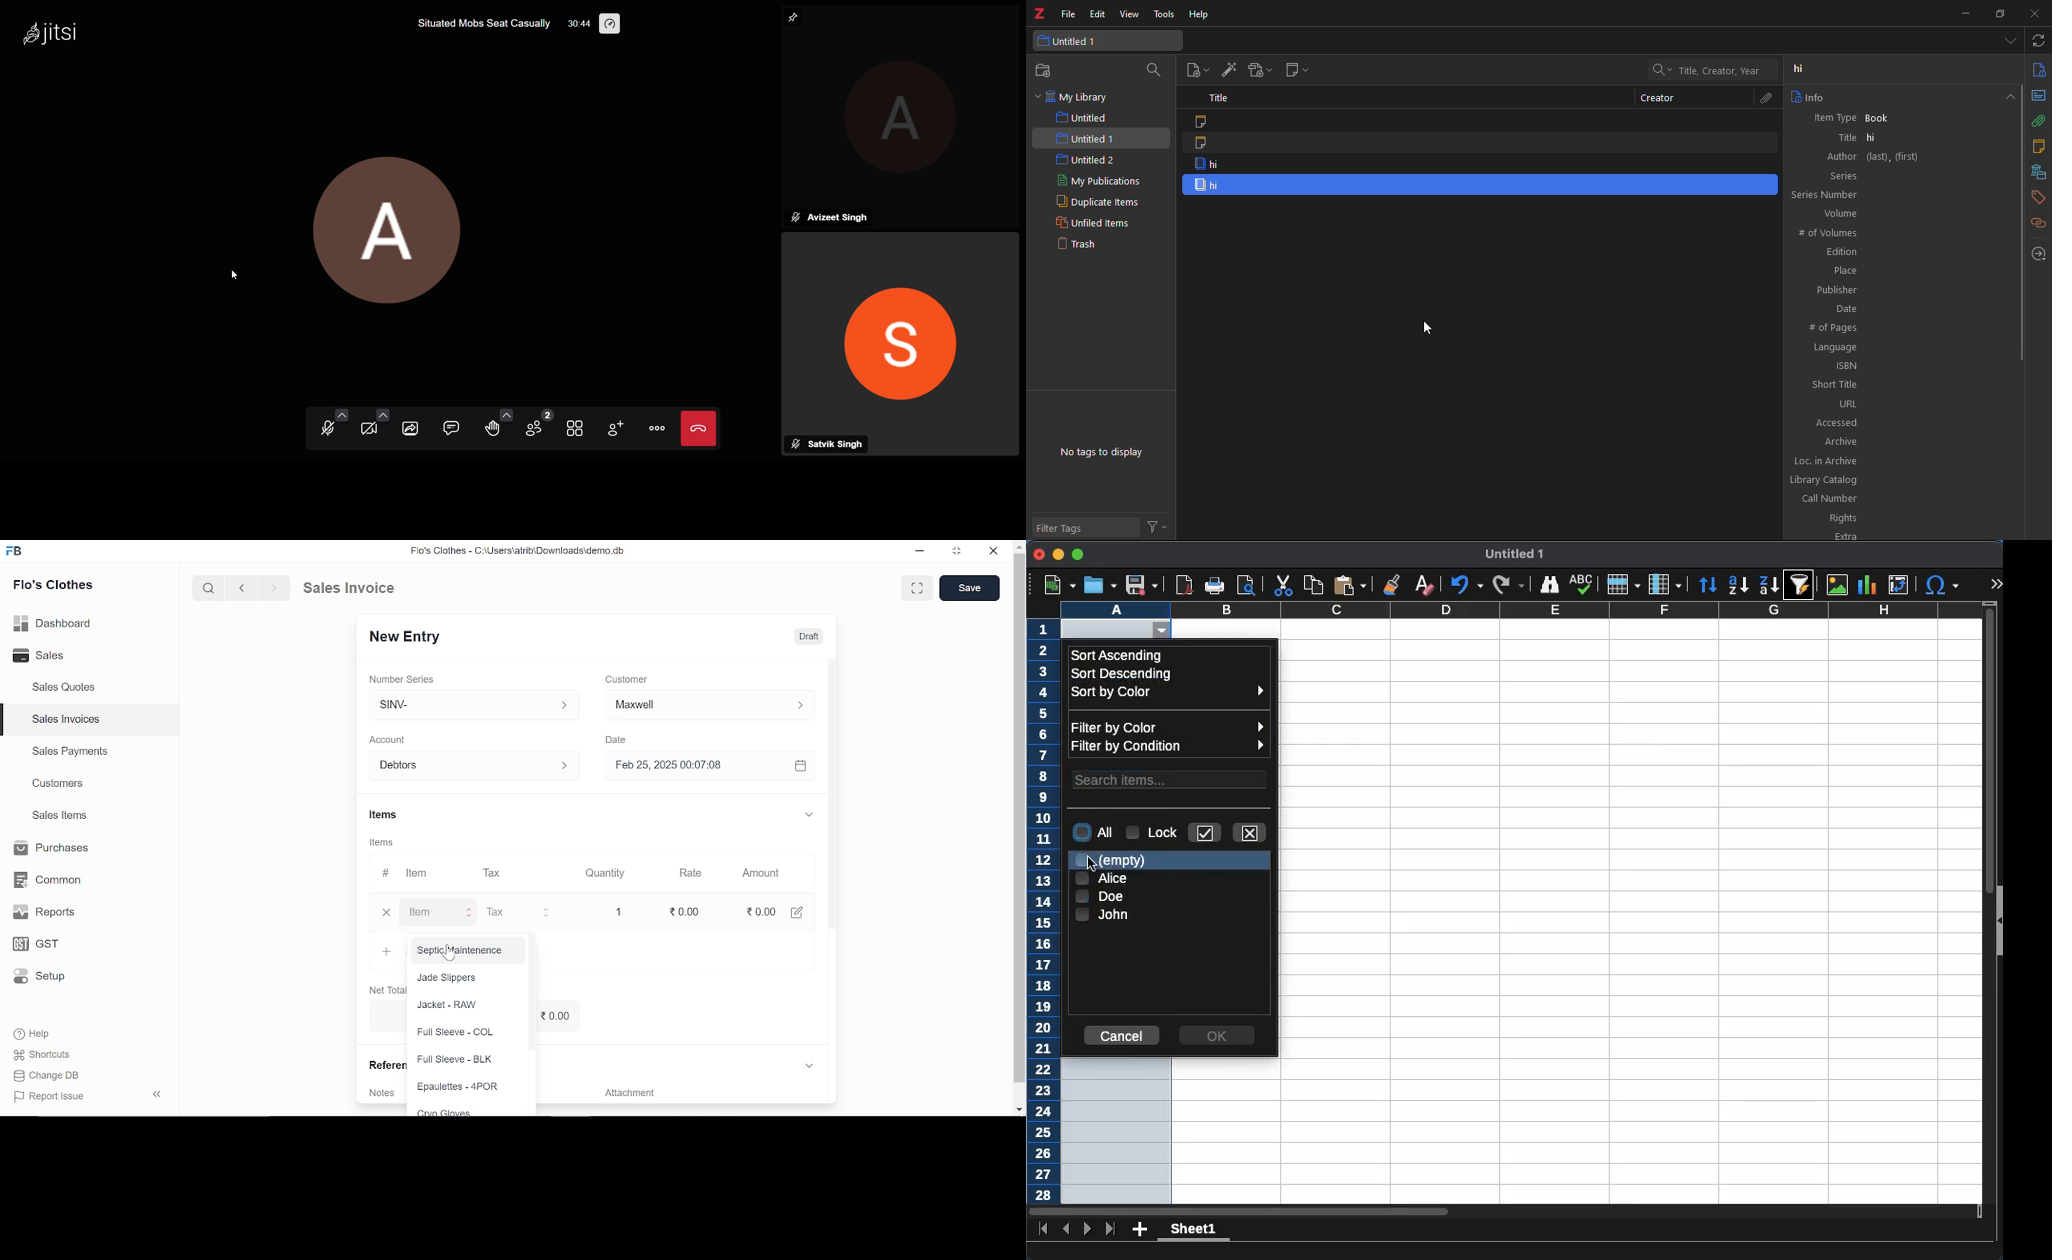 Image resolution: width=2072 pixels, height=1260 pixels. Describe the element at coordinates (1170, 746) in the screenshot. I see `filter by condition` at that location.